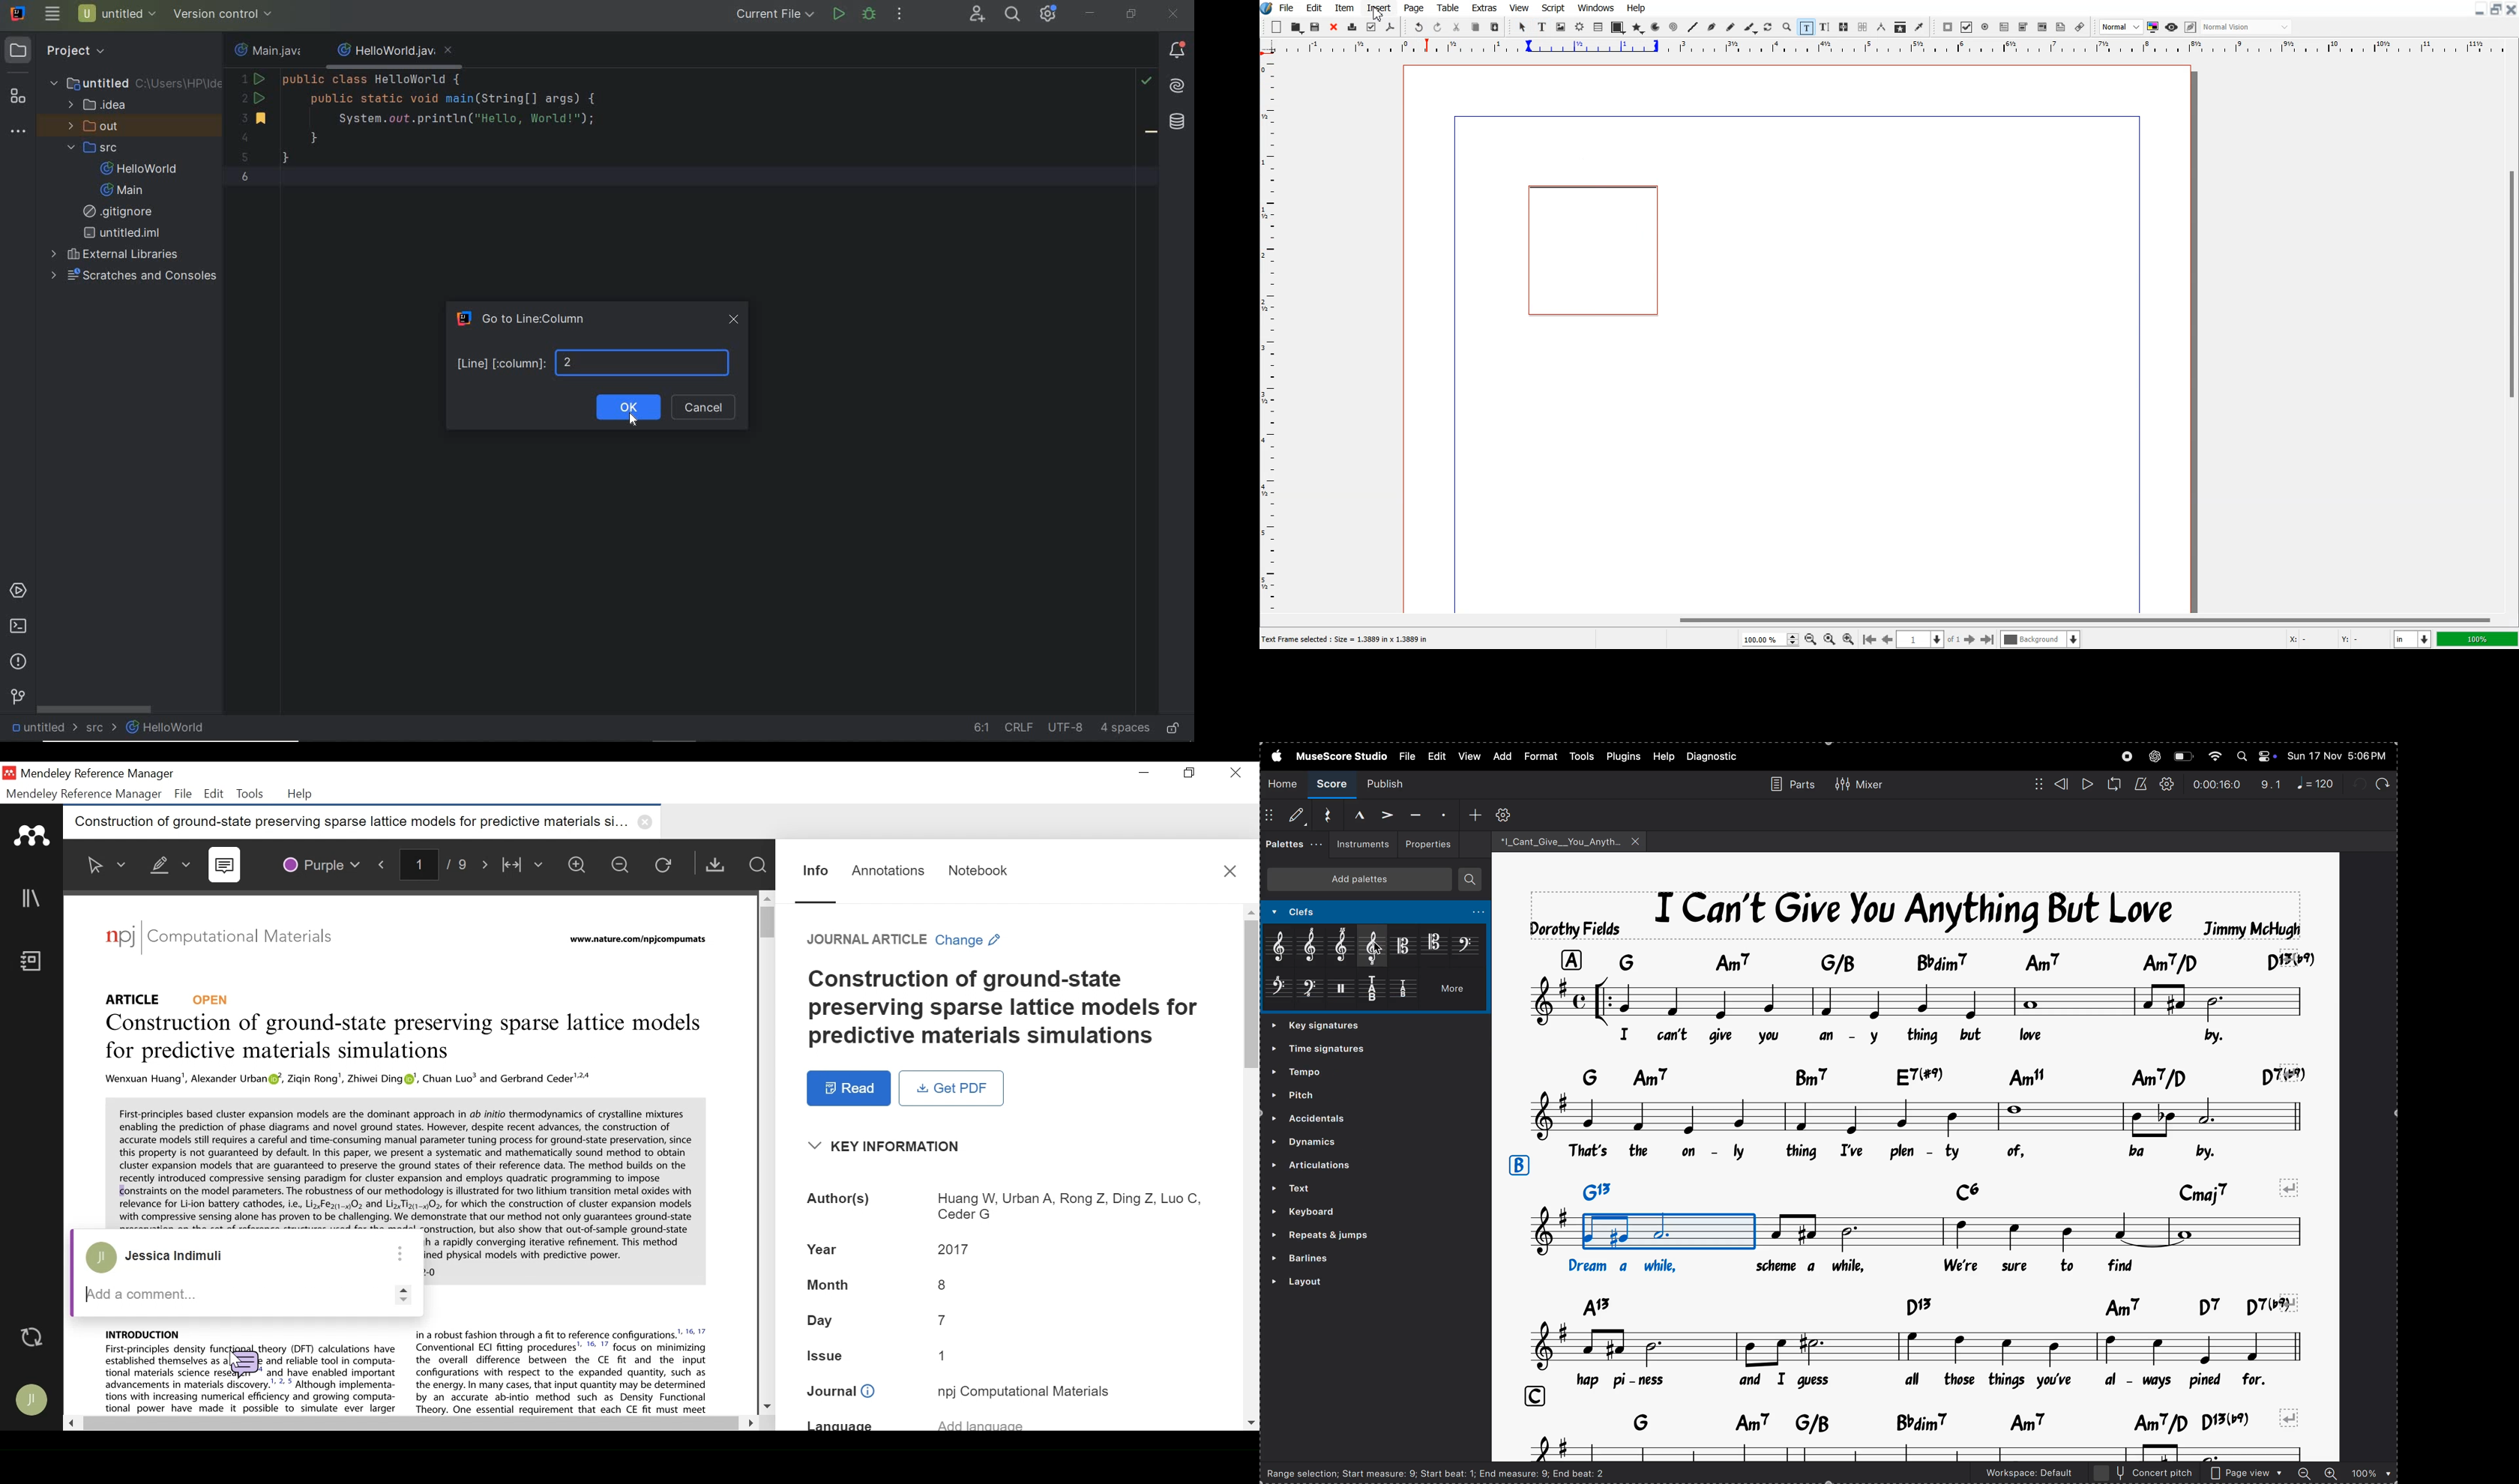 The image size is (2520, 1484). Describe the element at coordinates (813, 869) in the screenshot. I see `Information` at that location.